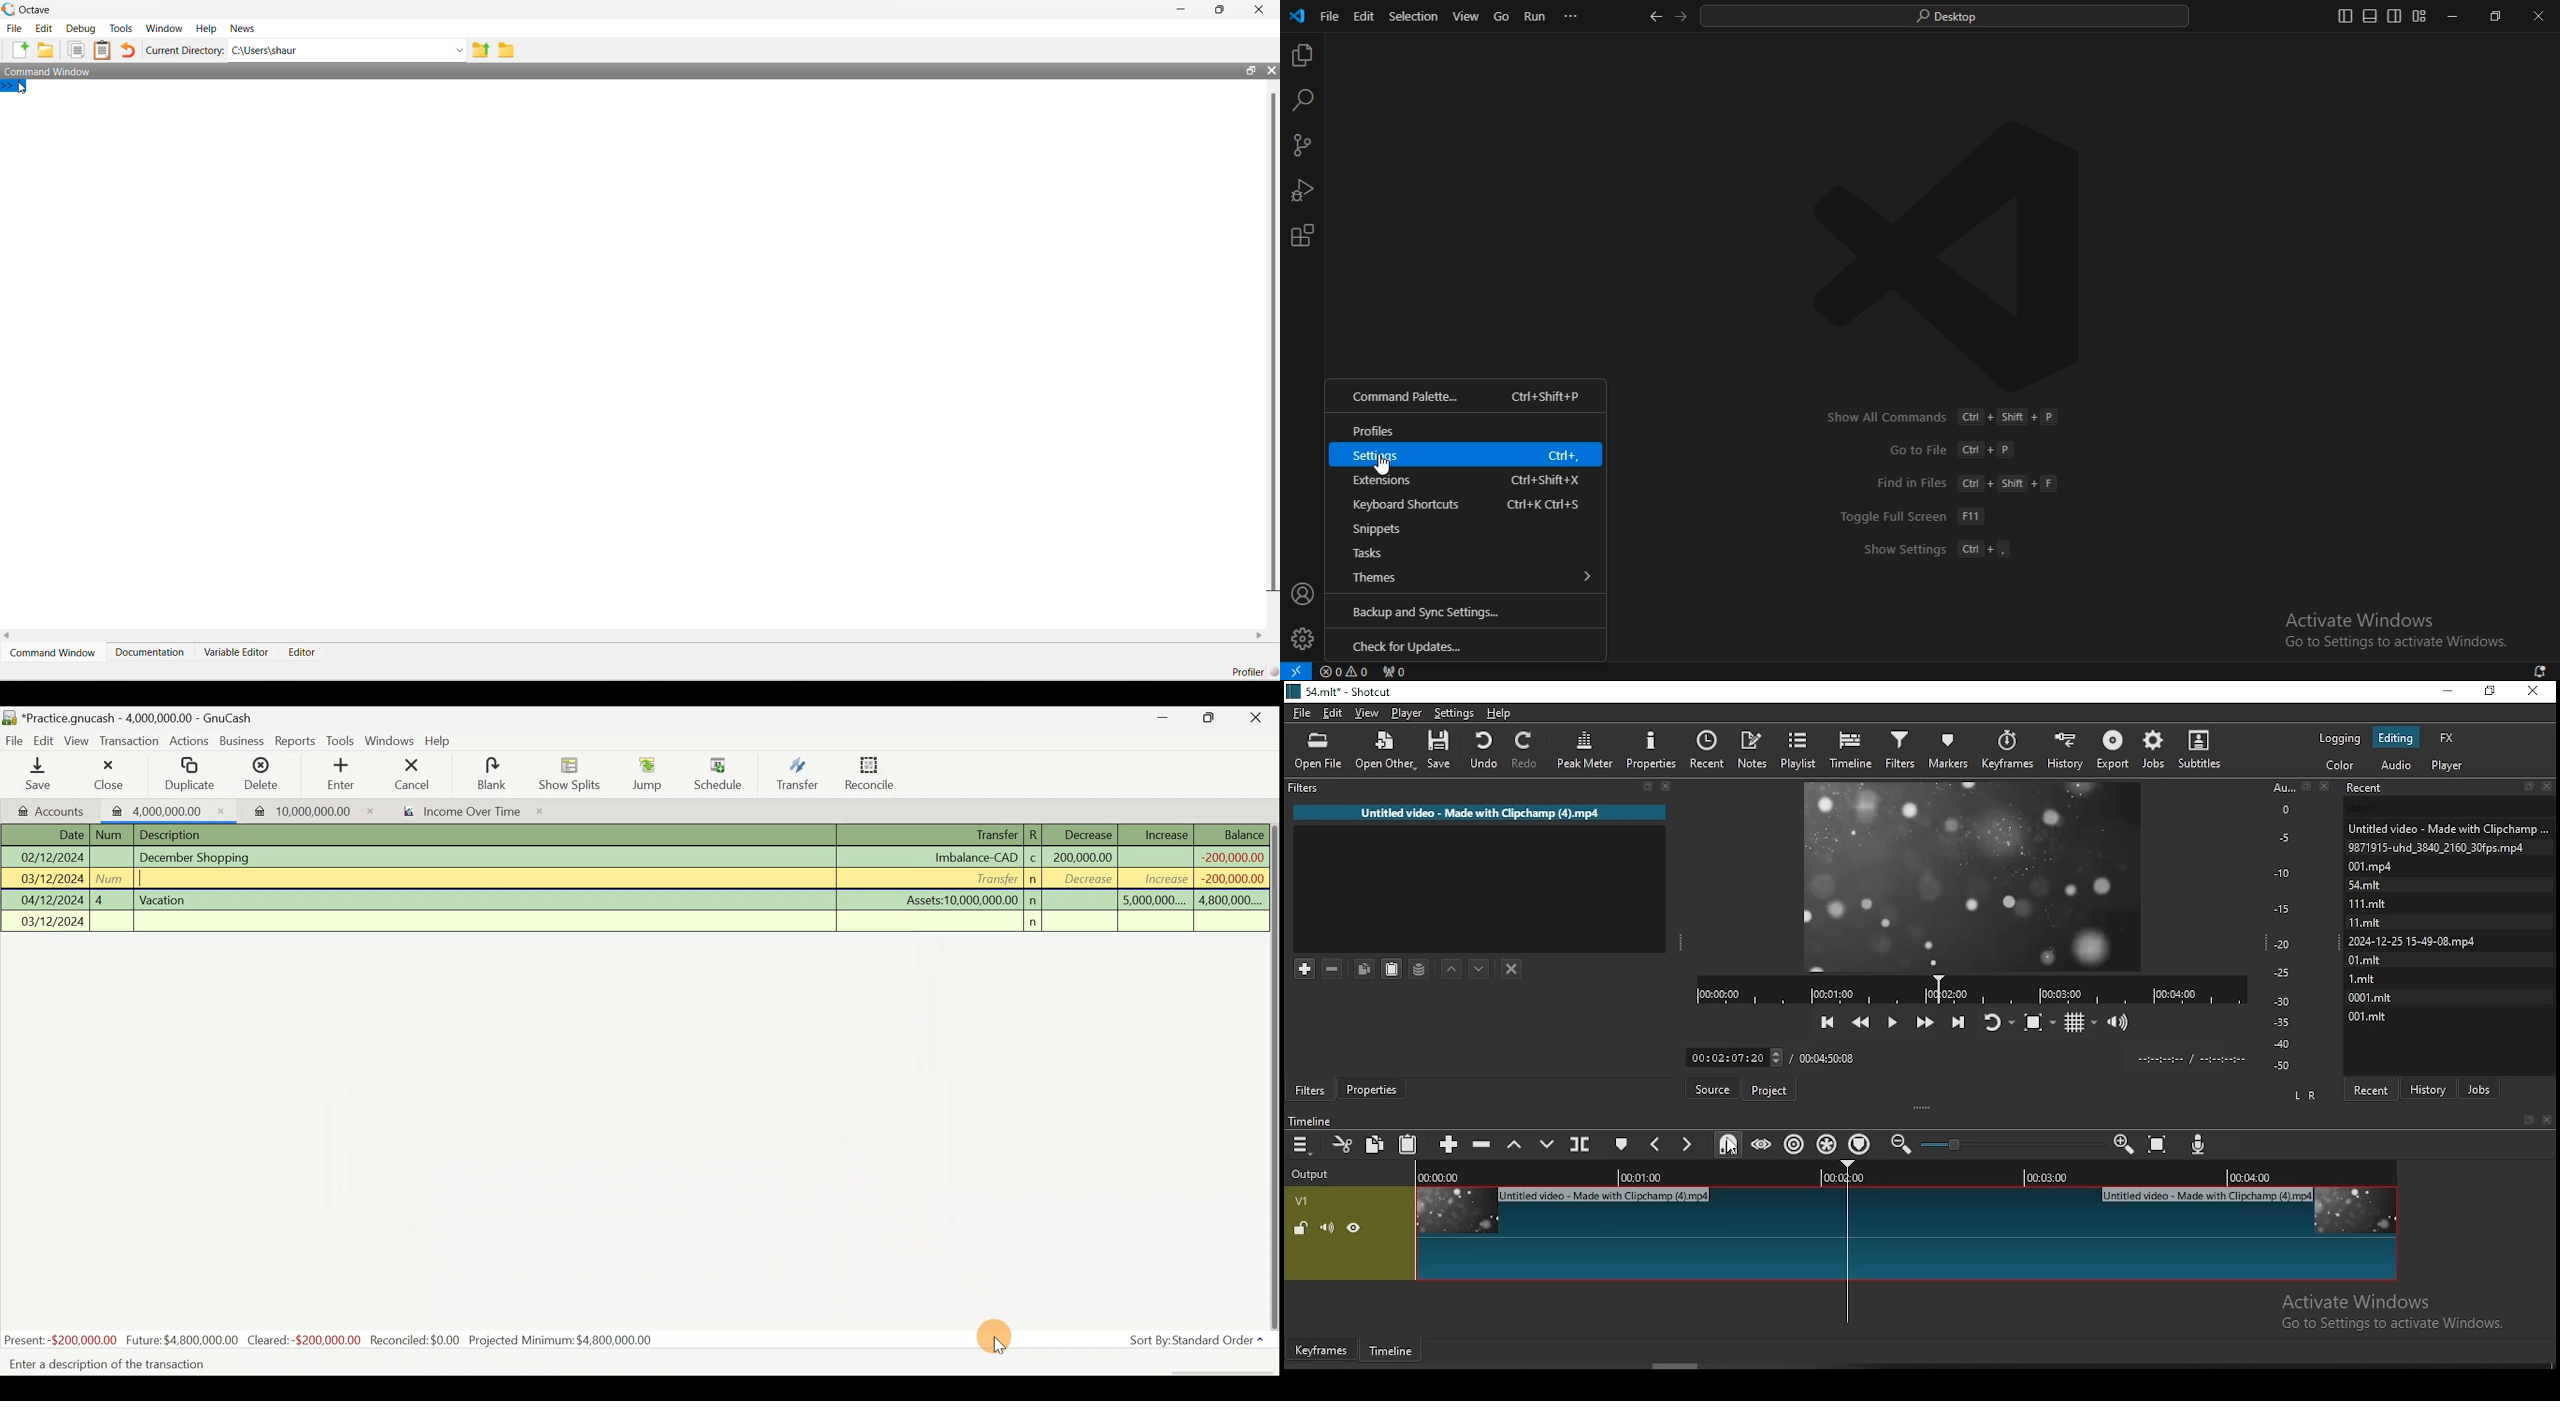  Describe the element at coordinates (77, 51) in the screenshot. I see `Duplicate` at that location.